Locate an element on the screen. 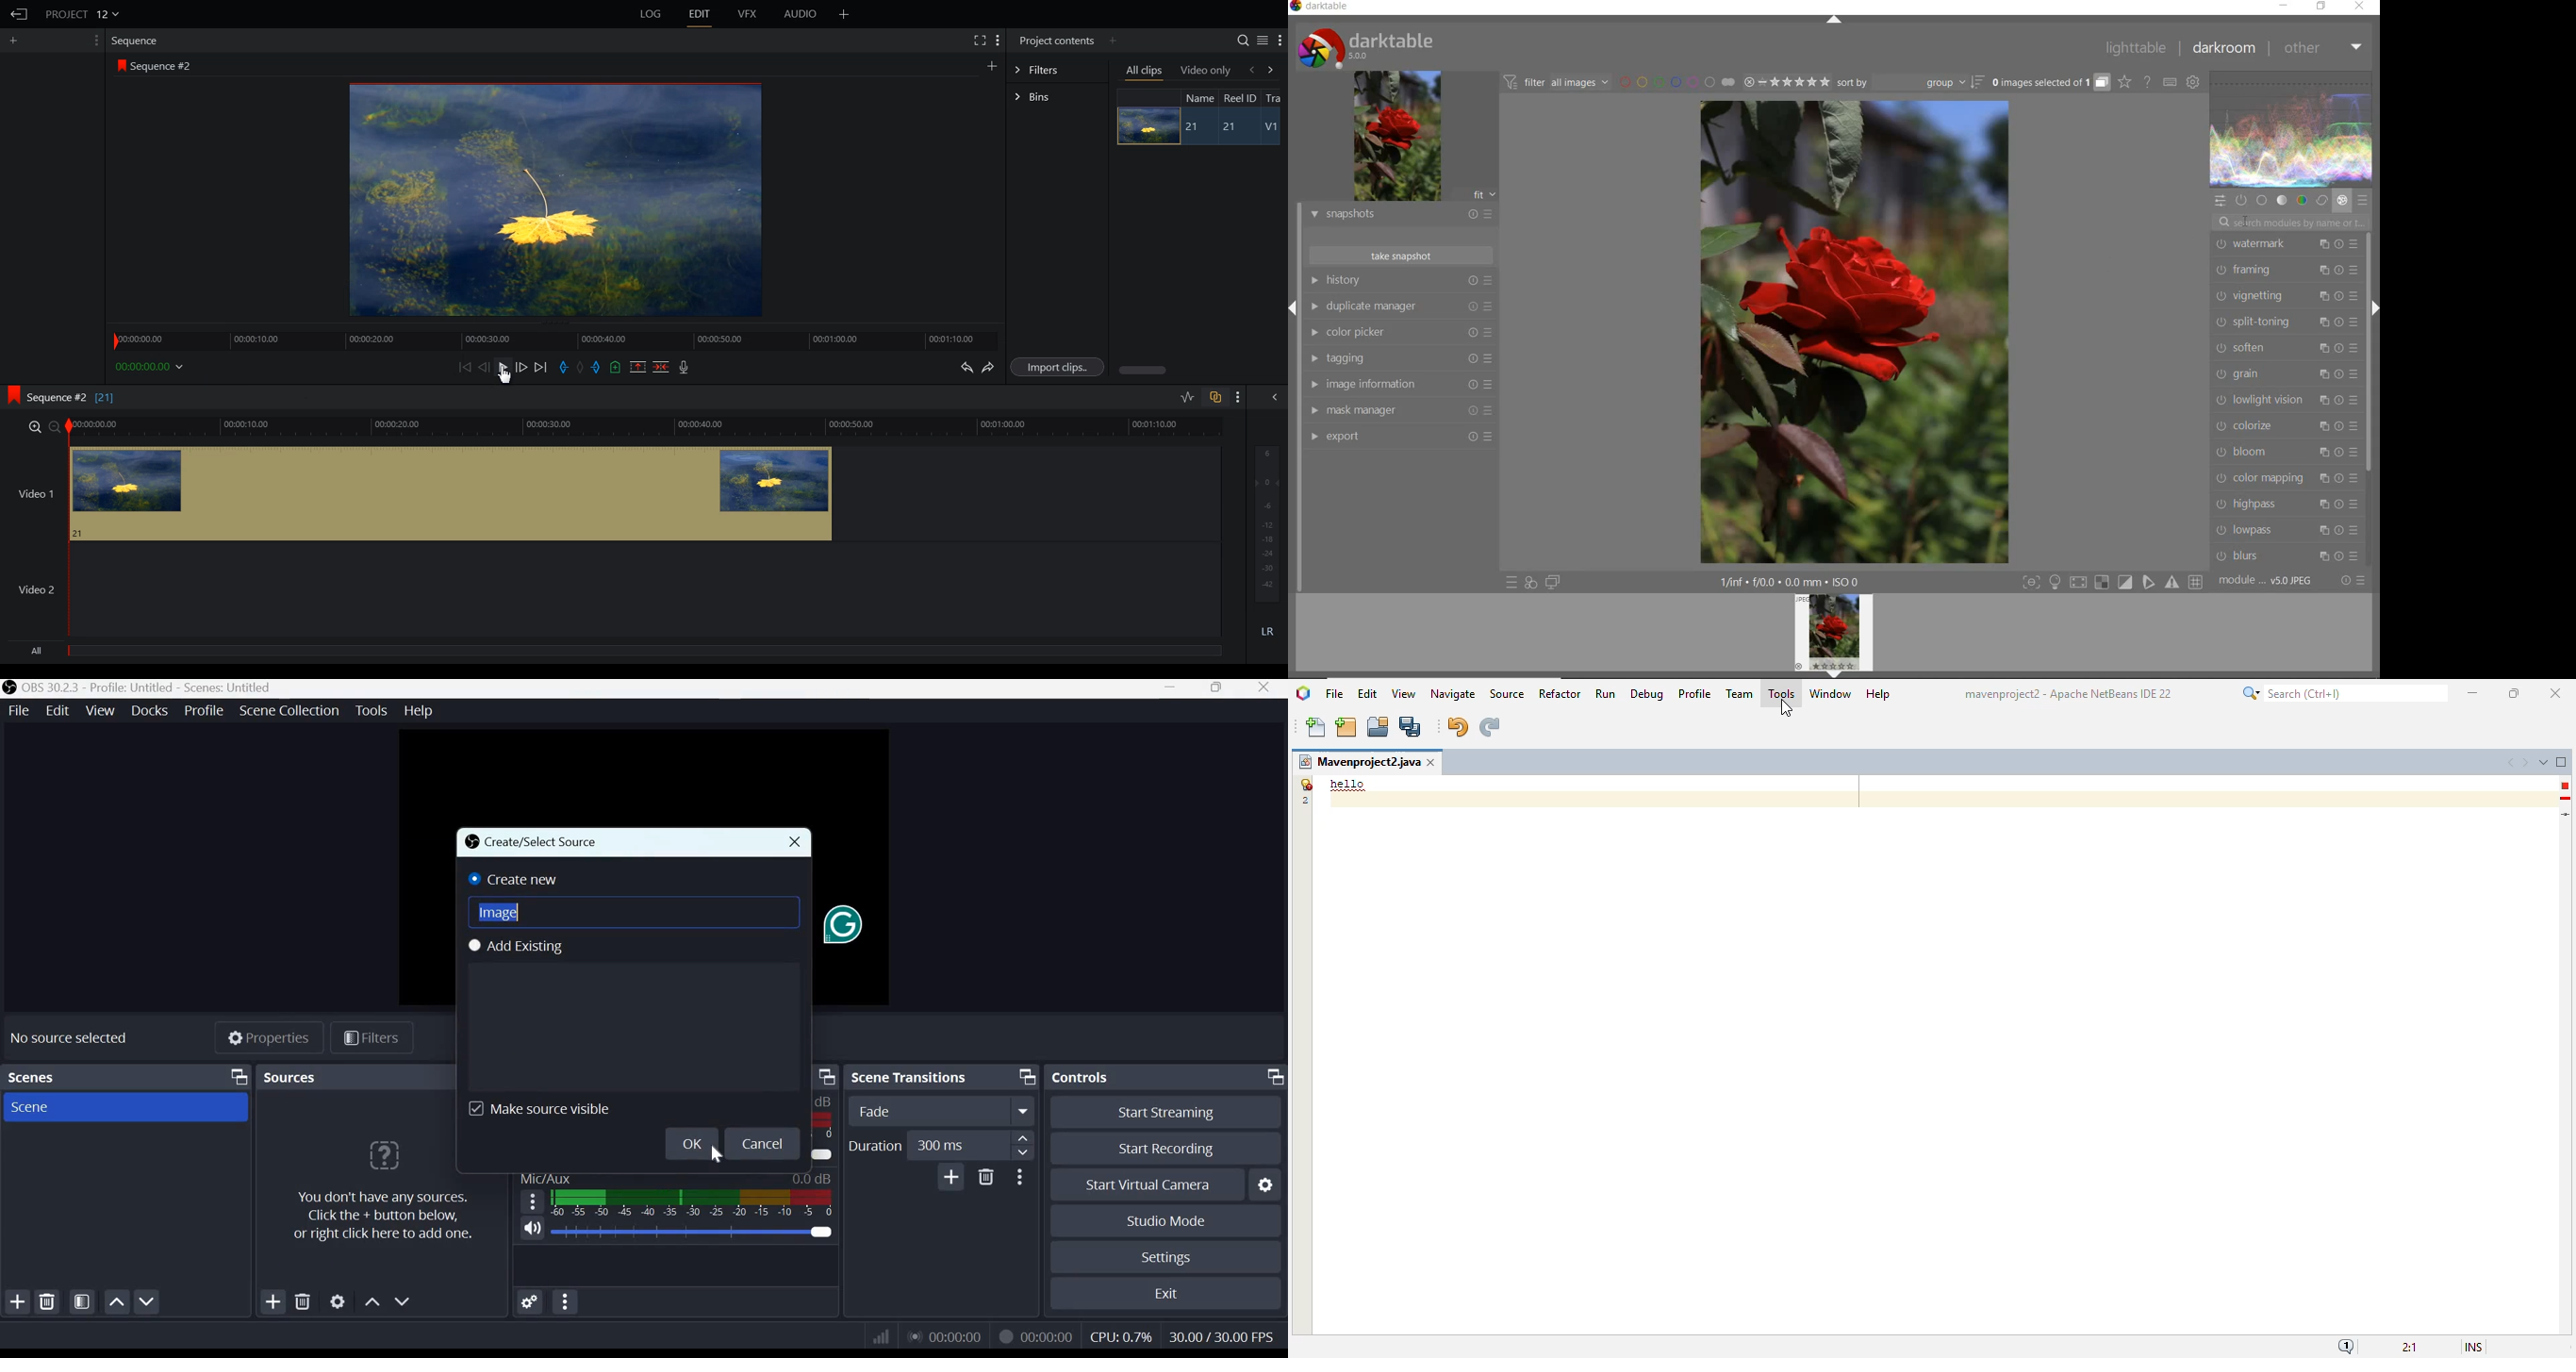 This screenshot has height=1372, width=2576. Dock Options icon is located at coordinates (1027, 1077).